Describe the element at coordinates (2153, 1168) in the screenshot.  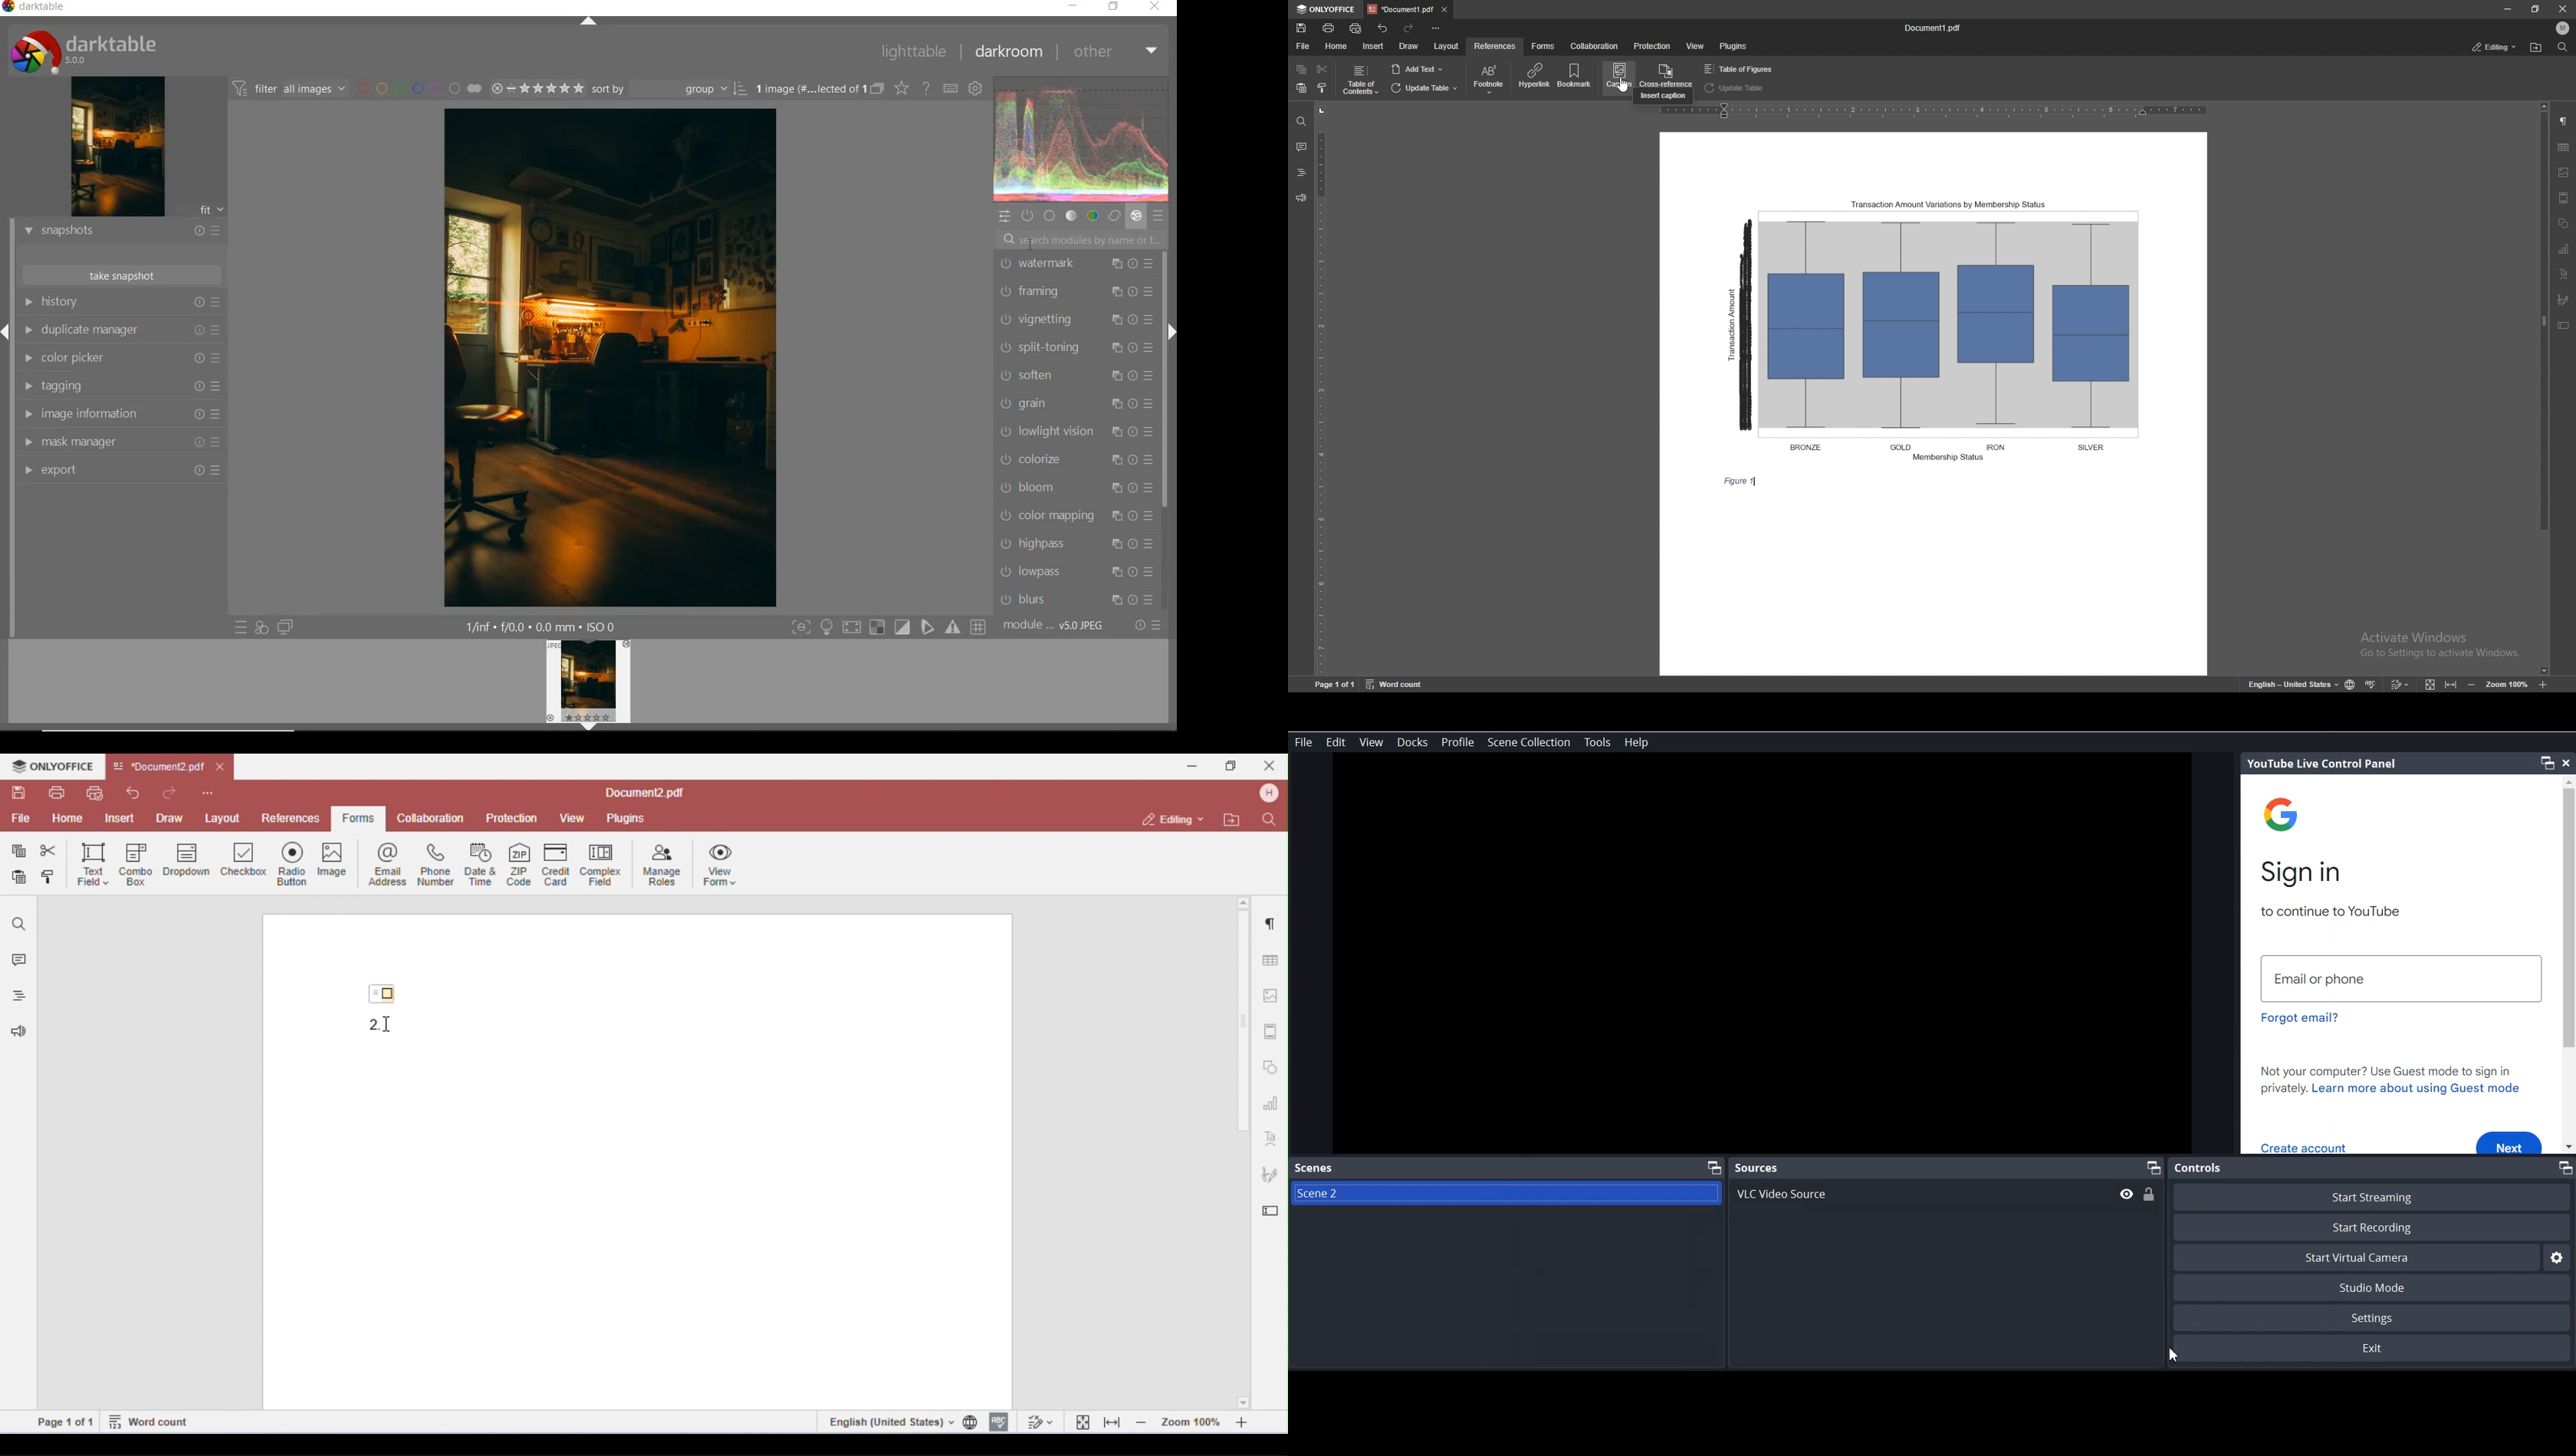
I see `Maximize` at that location.